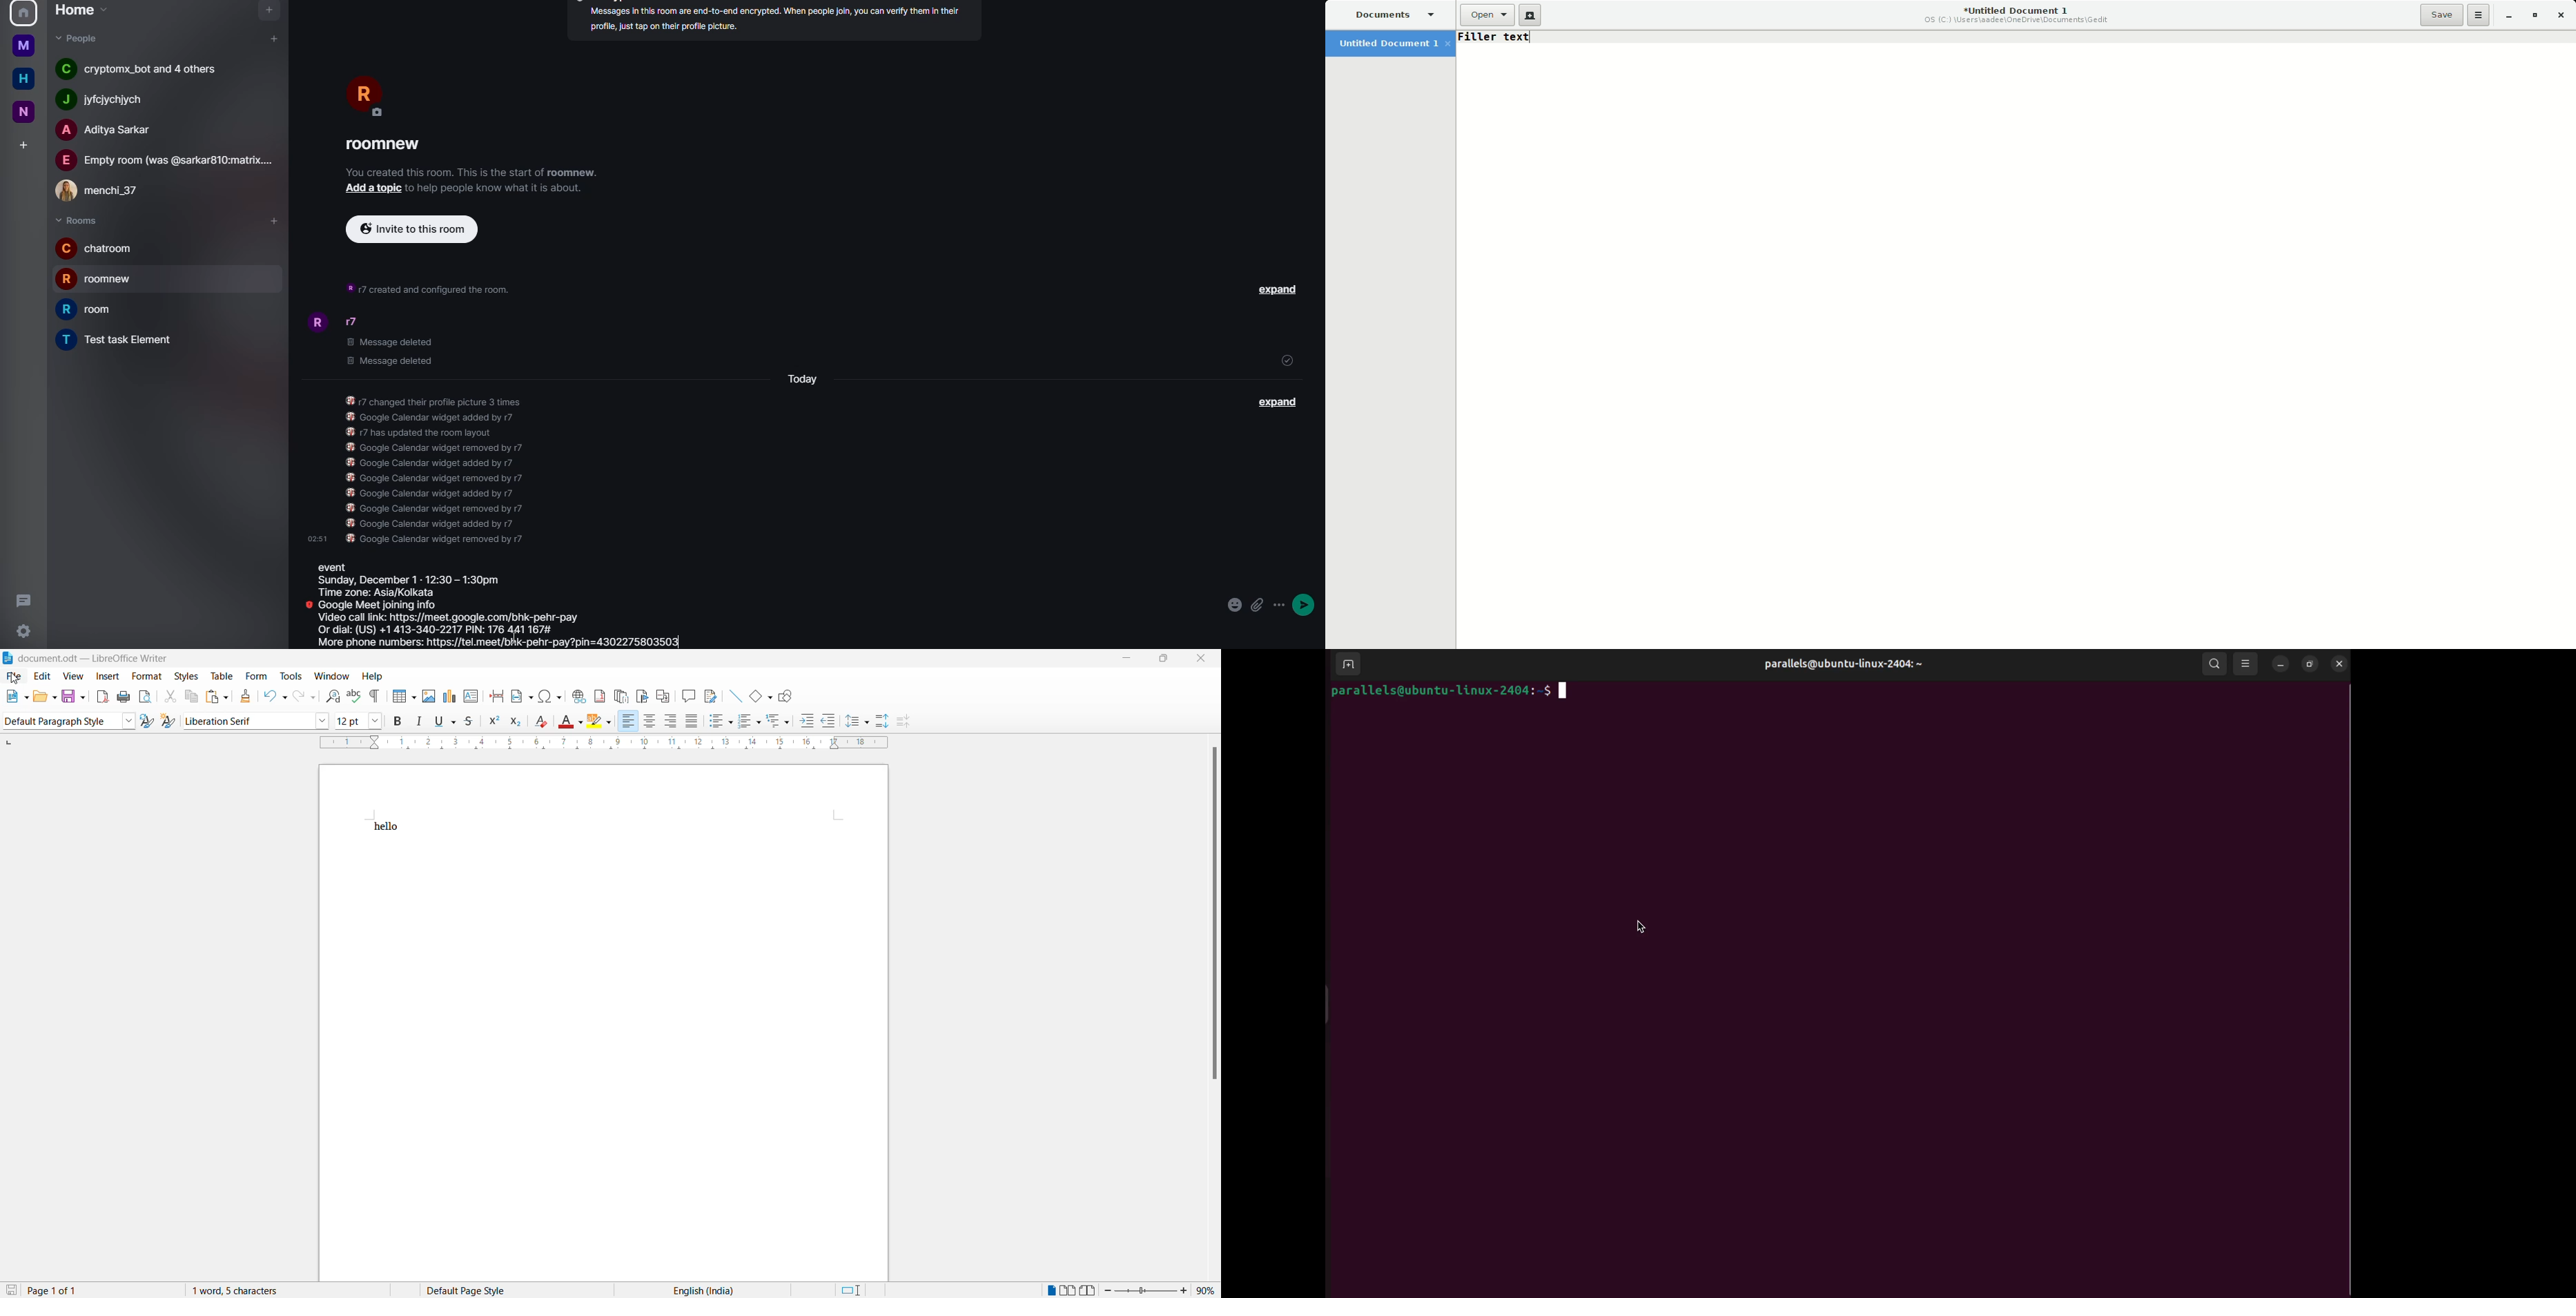  Describe the element at coordinates (362, 99) in the screenshot. I see `profile` at that location.